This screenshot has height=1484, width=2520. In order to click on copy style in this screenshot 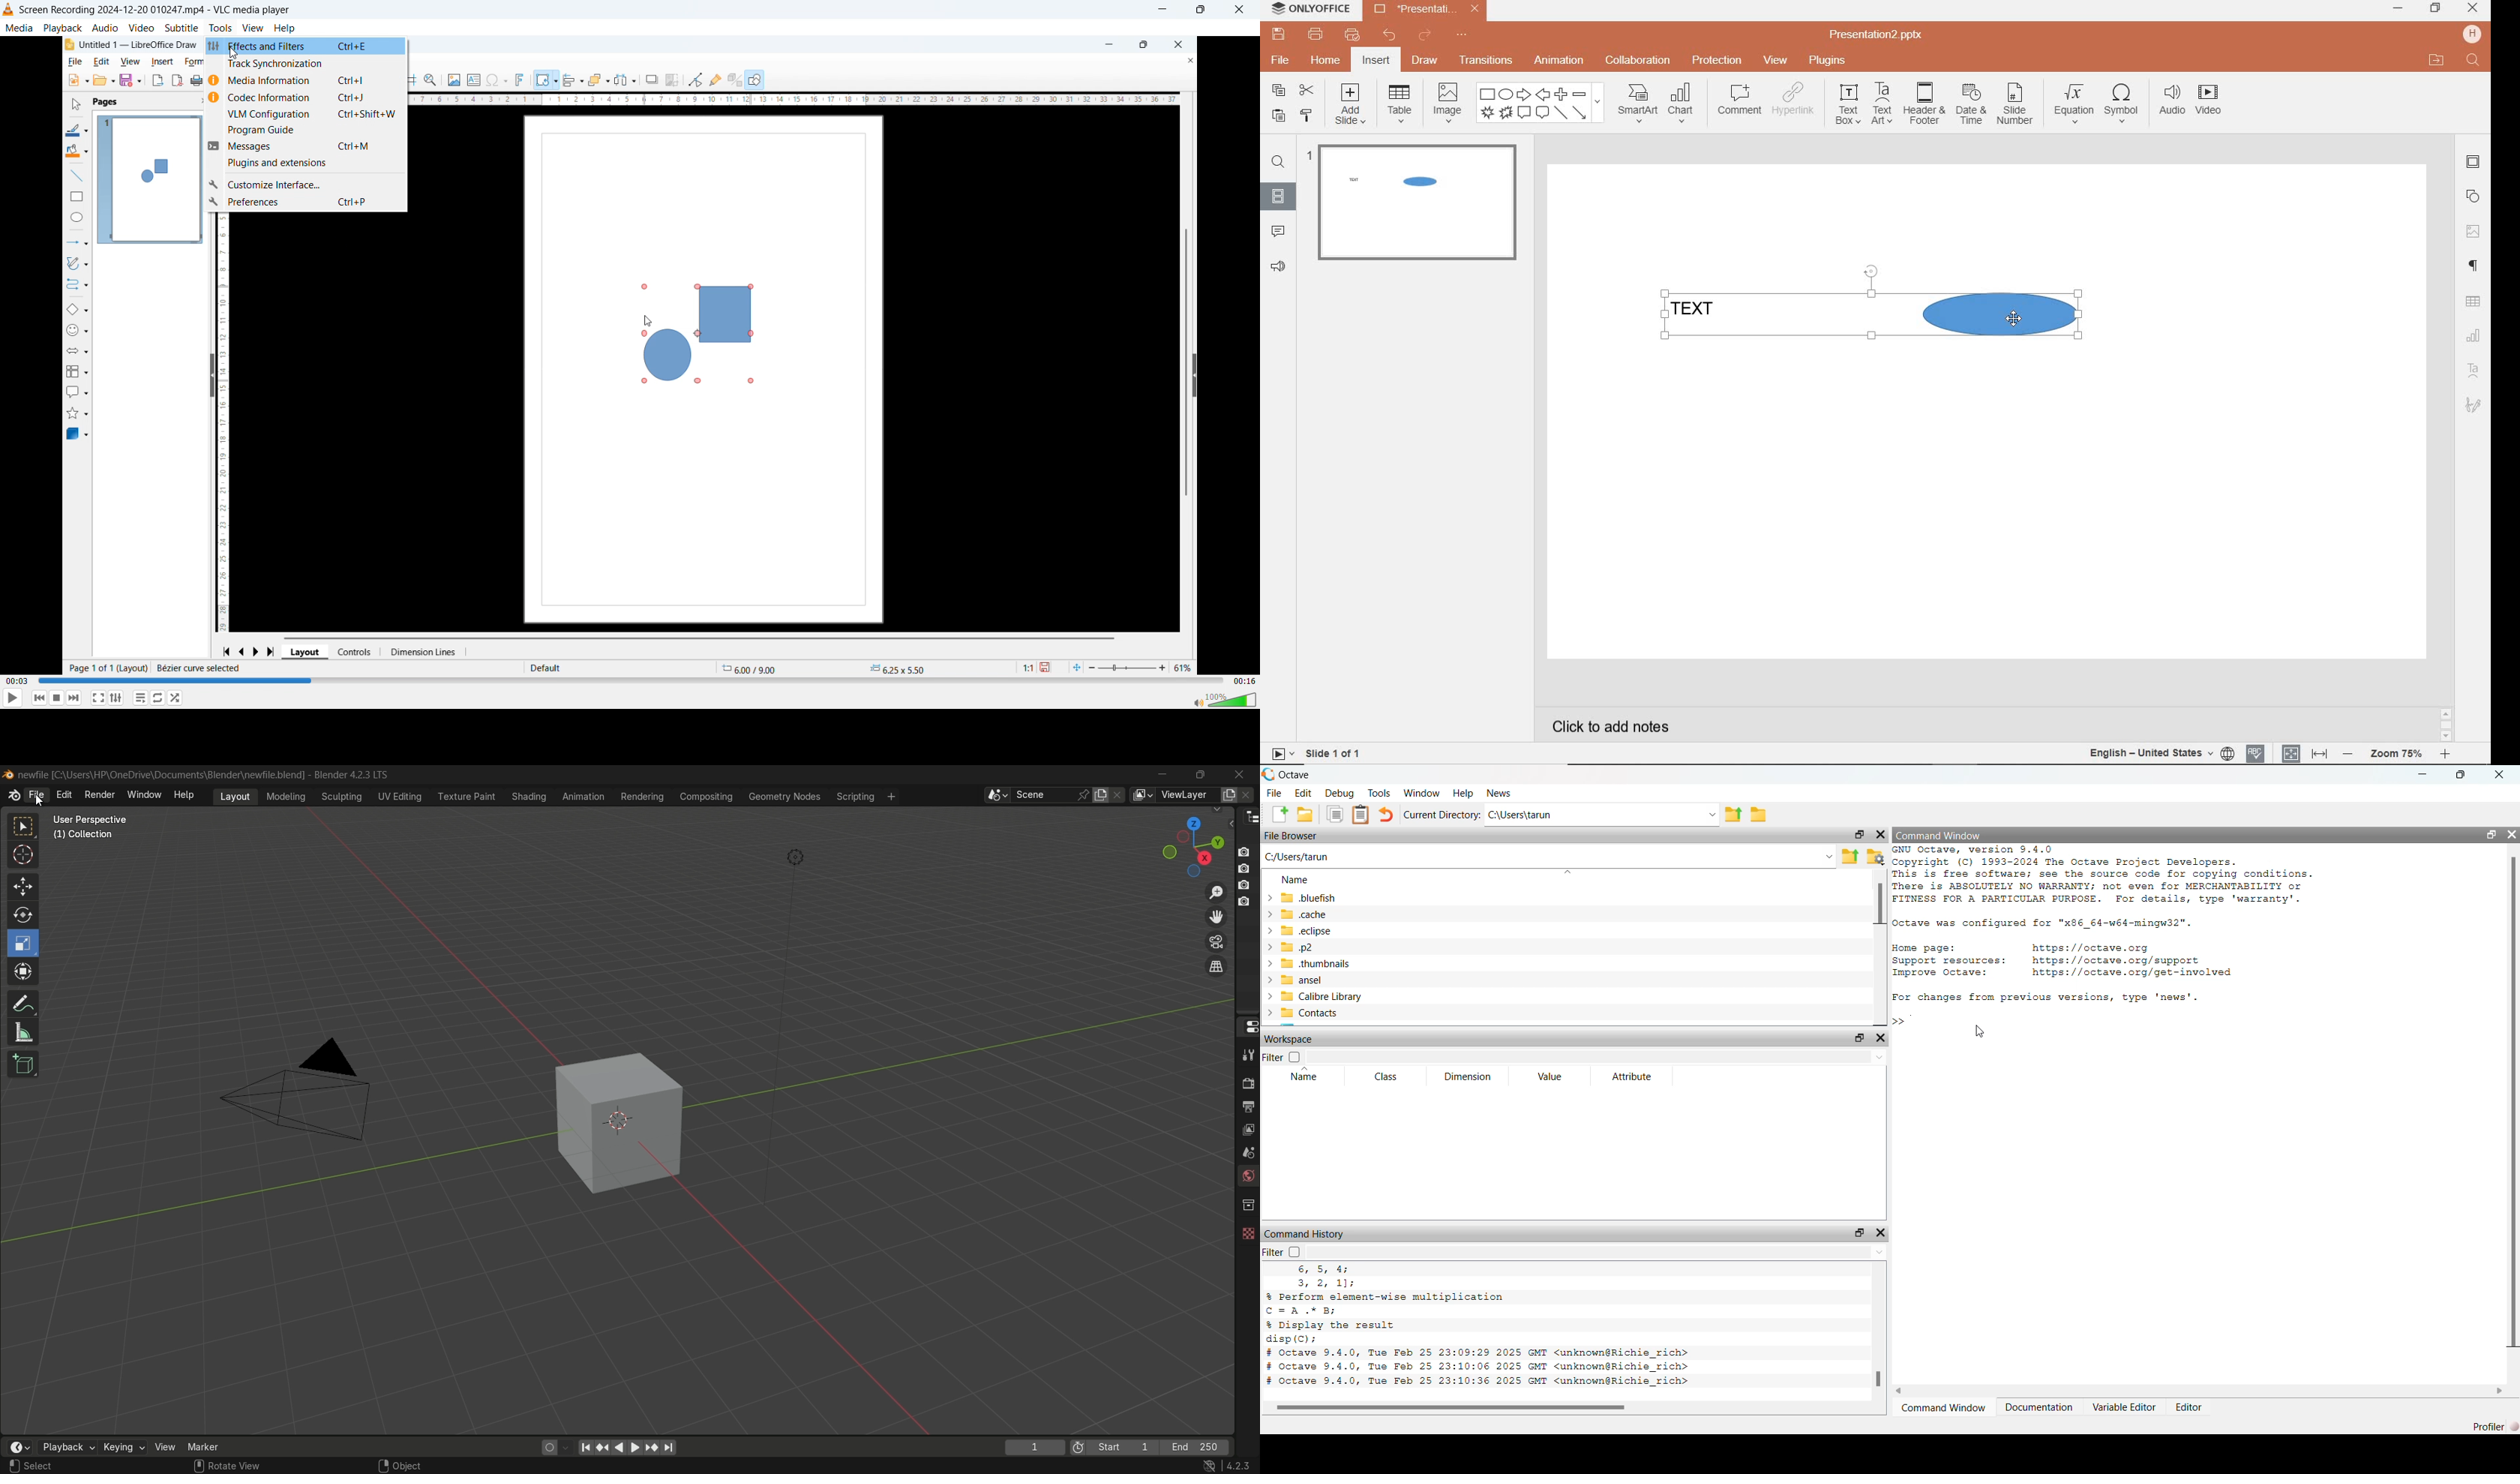, I will do `click(1306, 115)`.